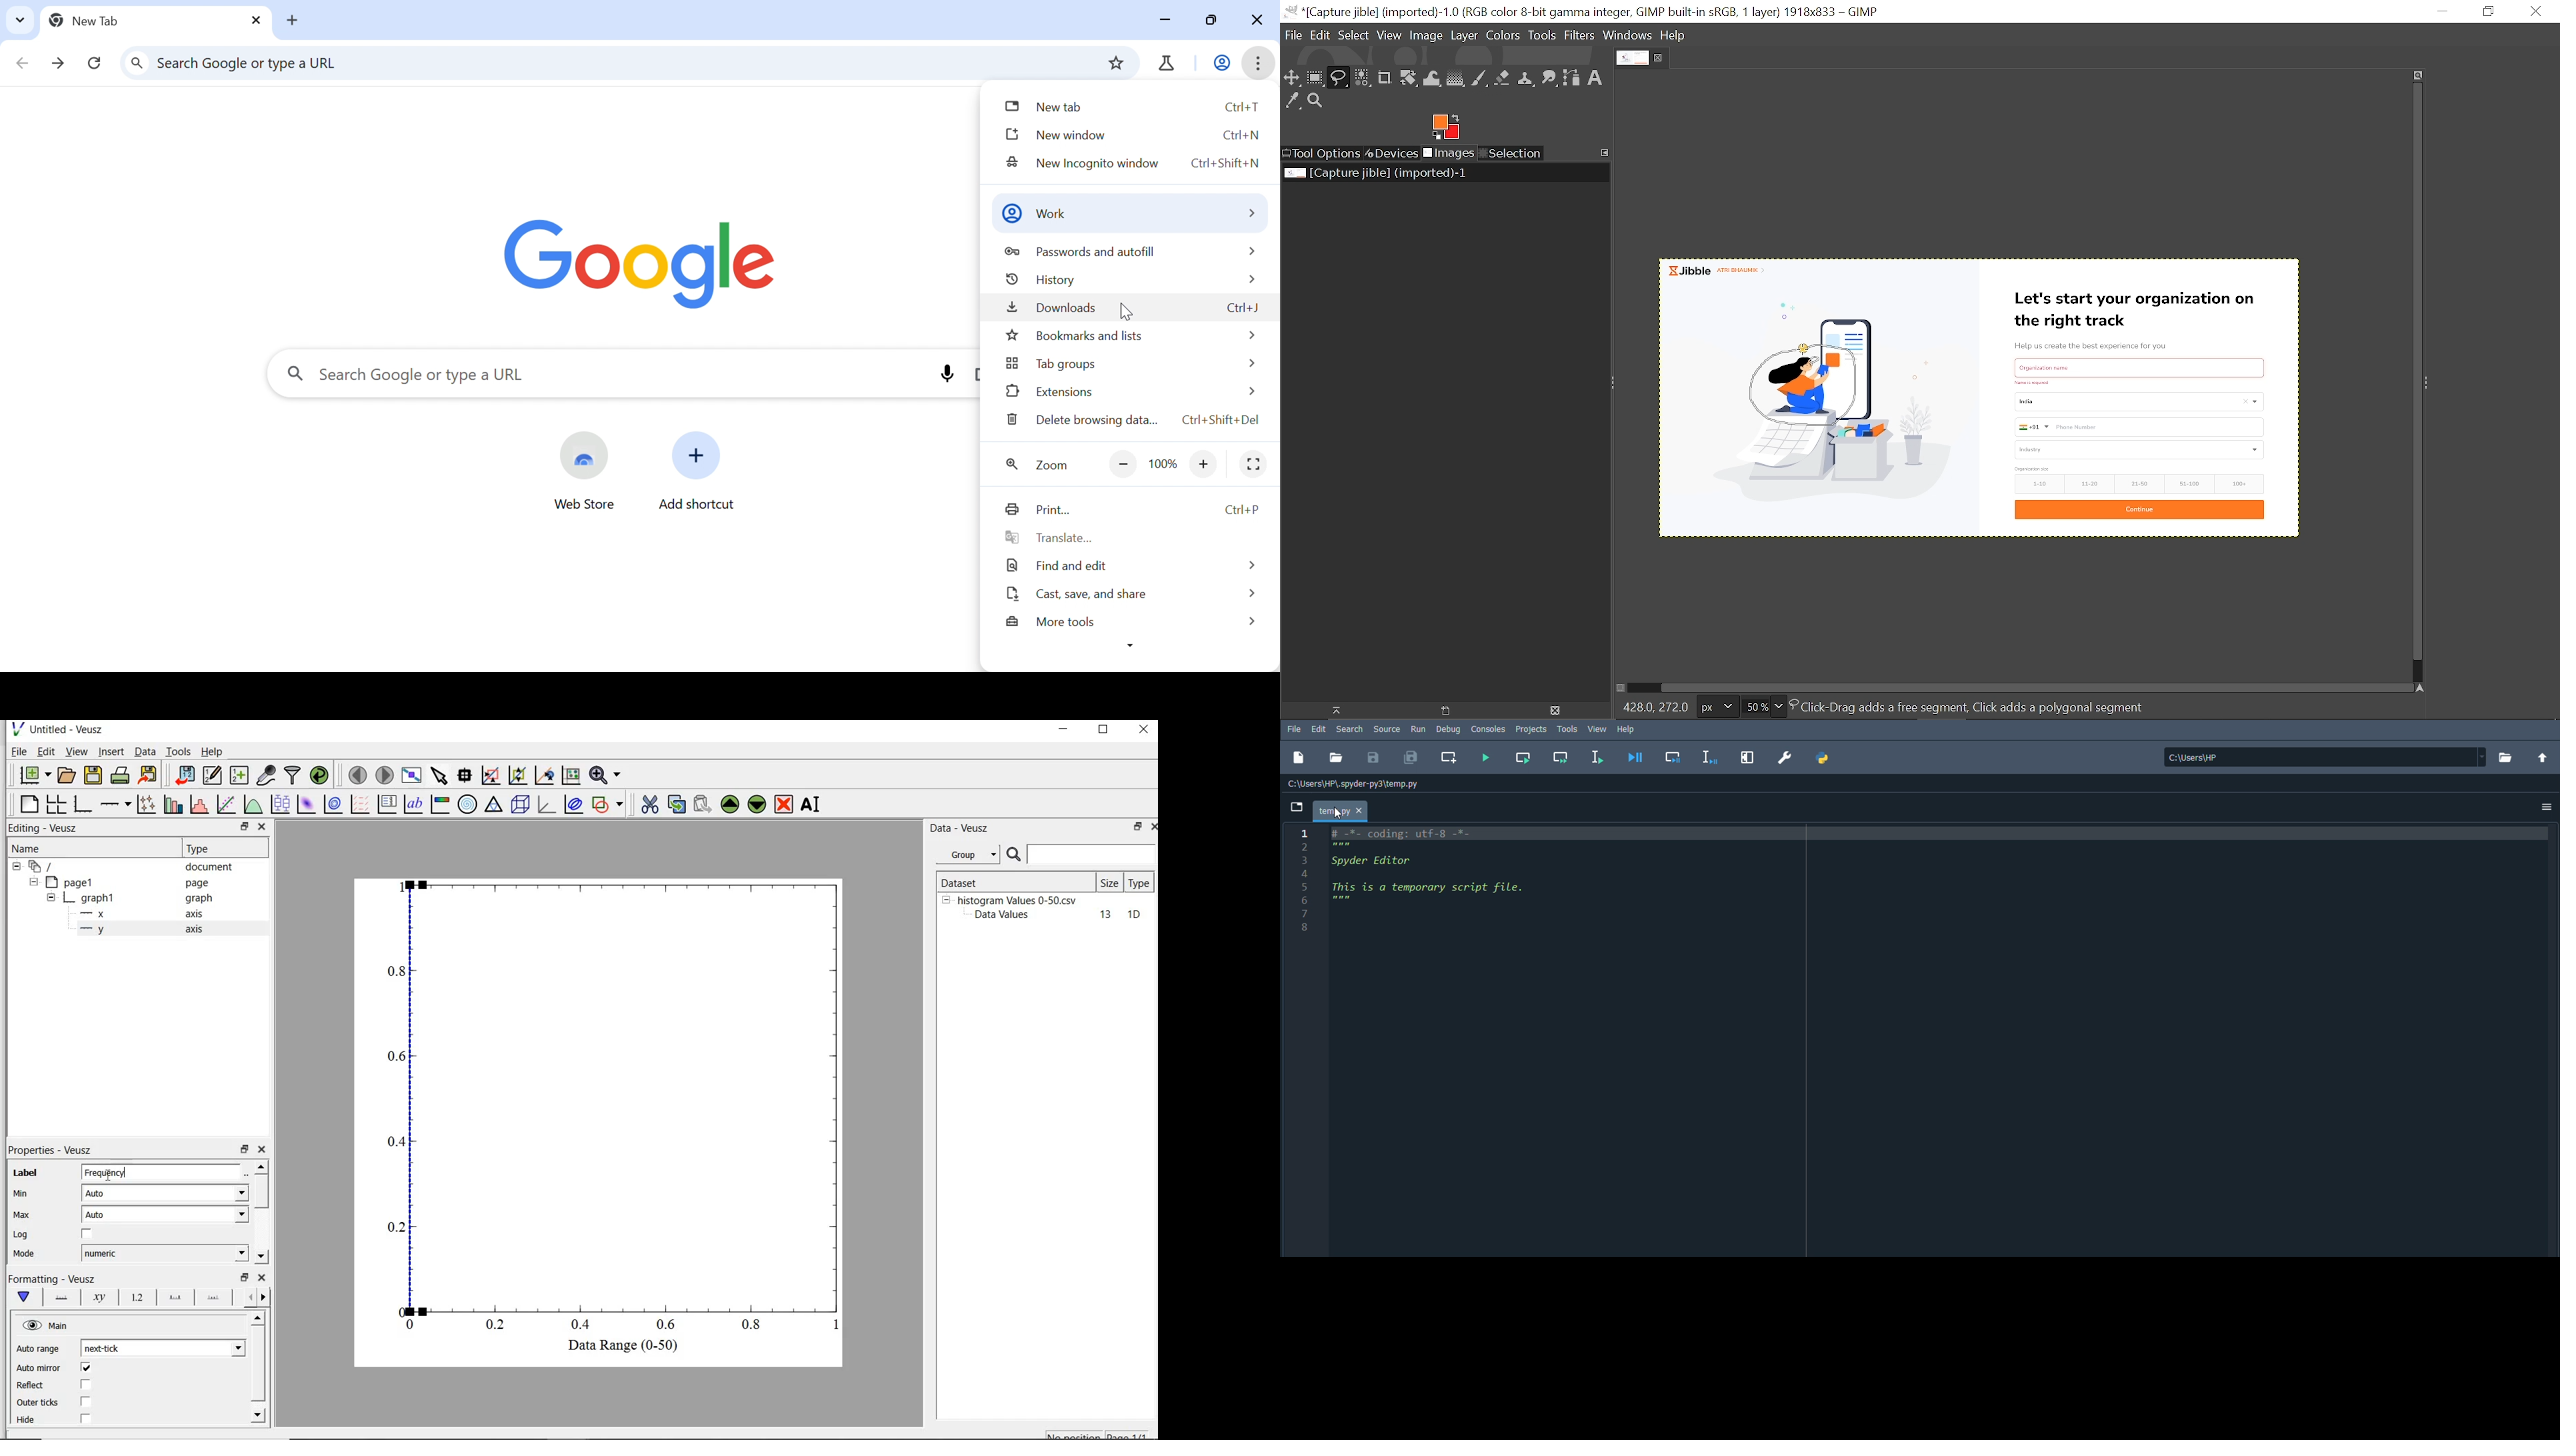 The image size is (2576, 1456). I want to click on Type, so click(222, 849).